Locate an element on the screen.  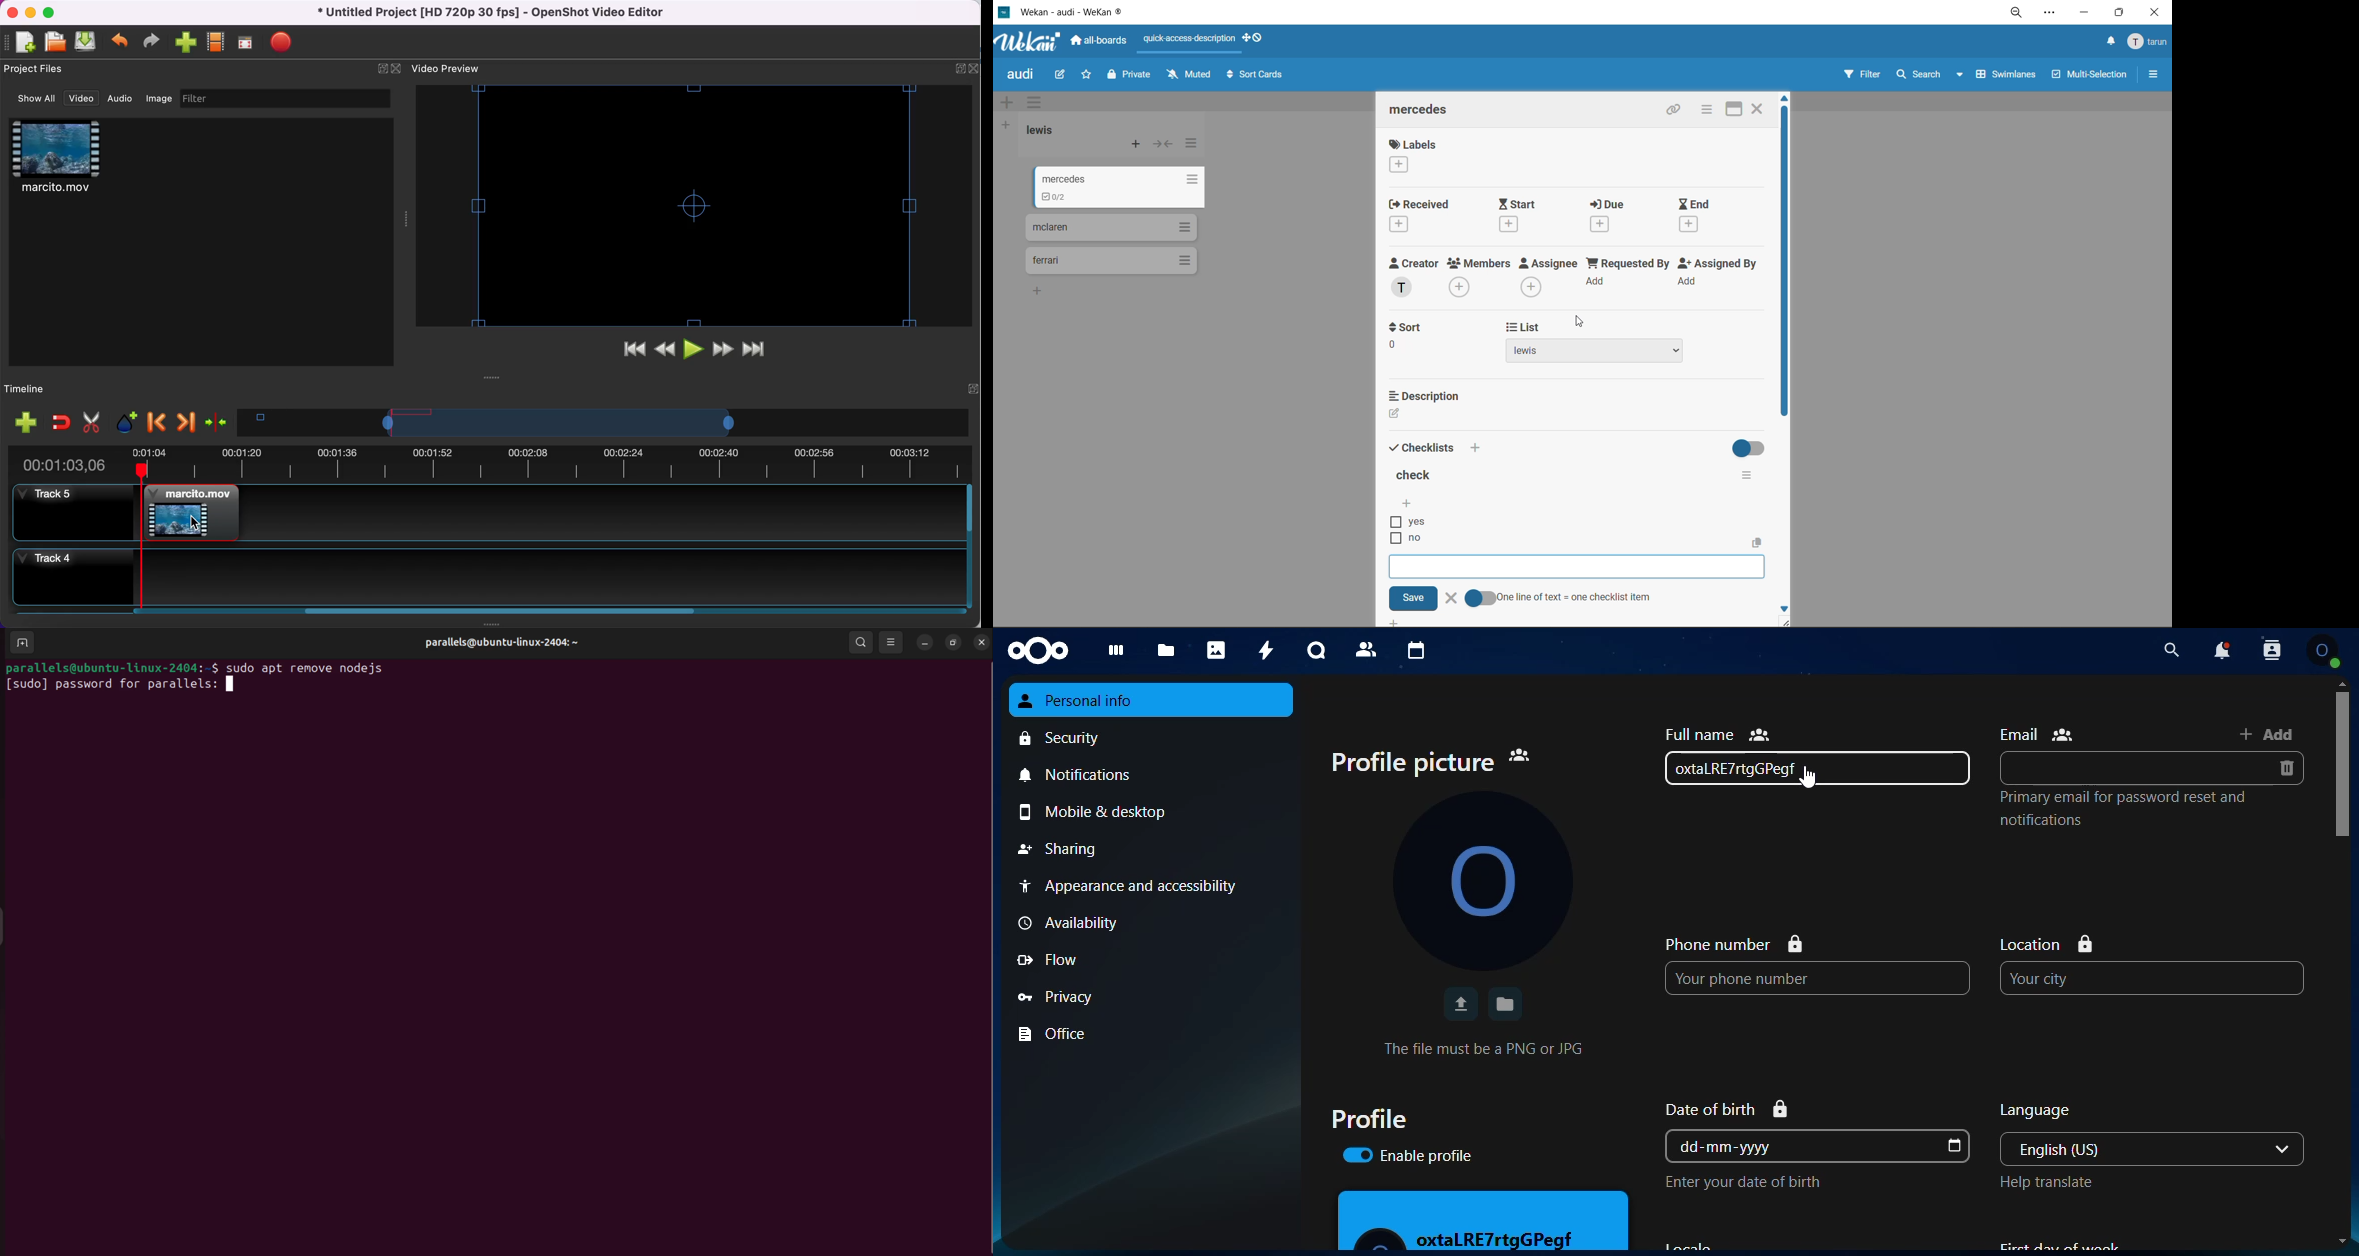
maximize is located at coordinates (51, 12).